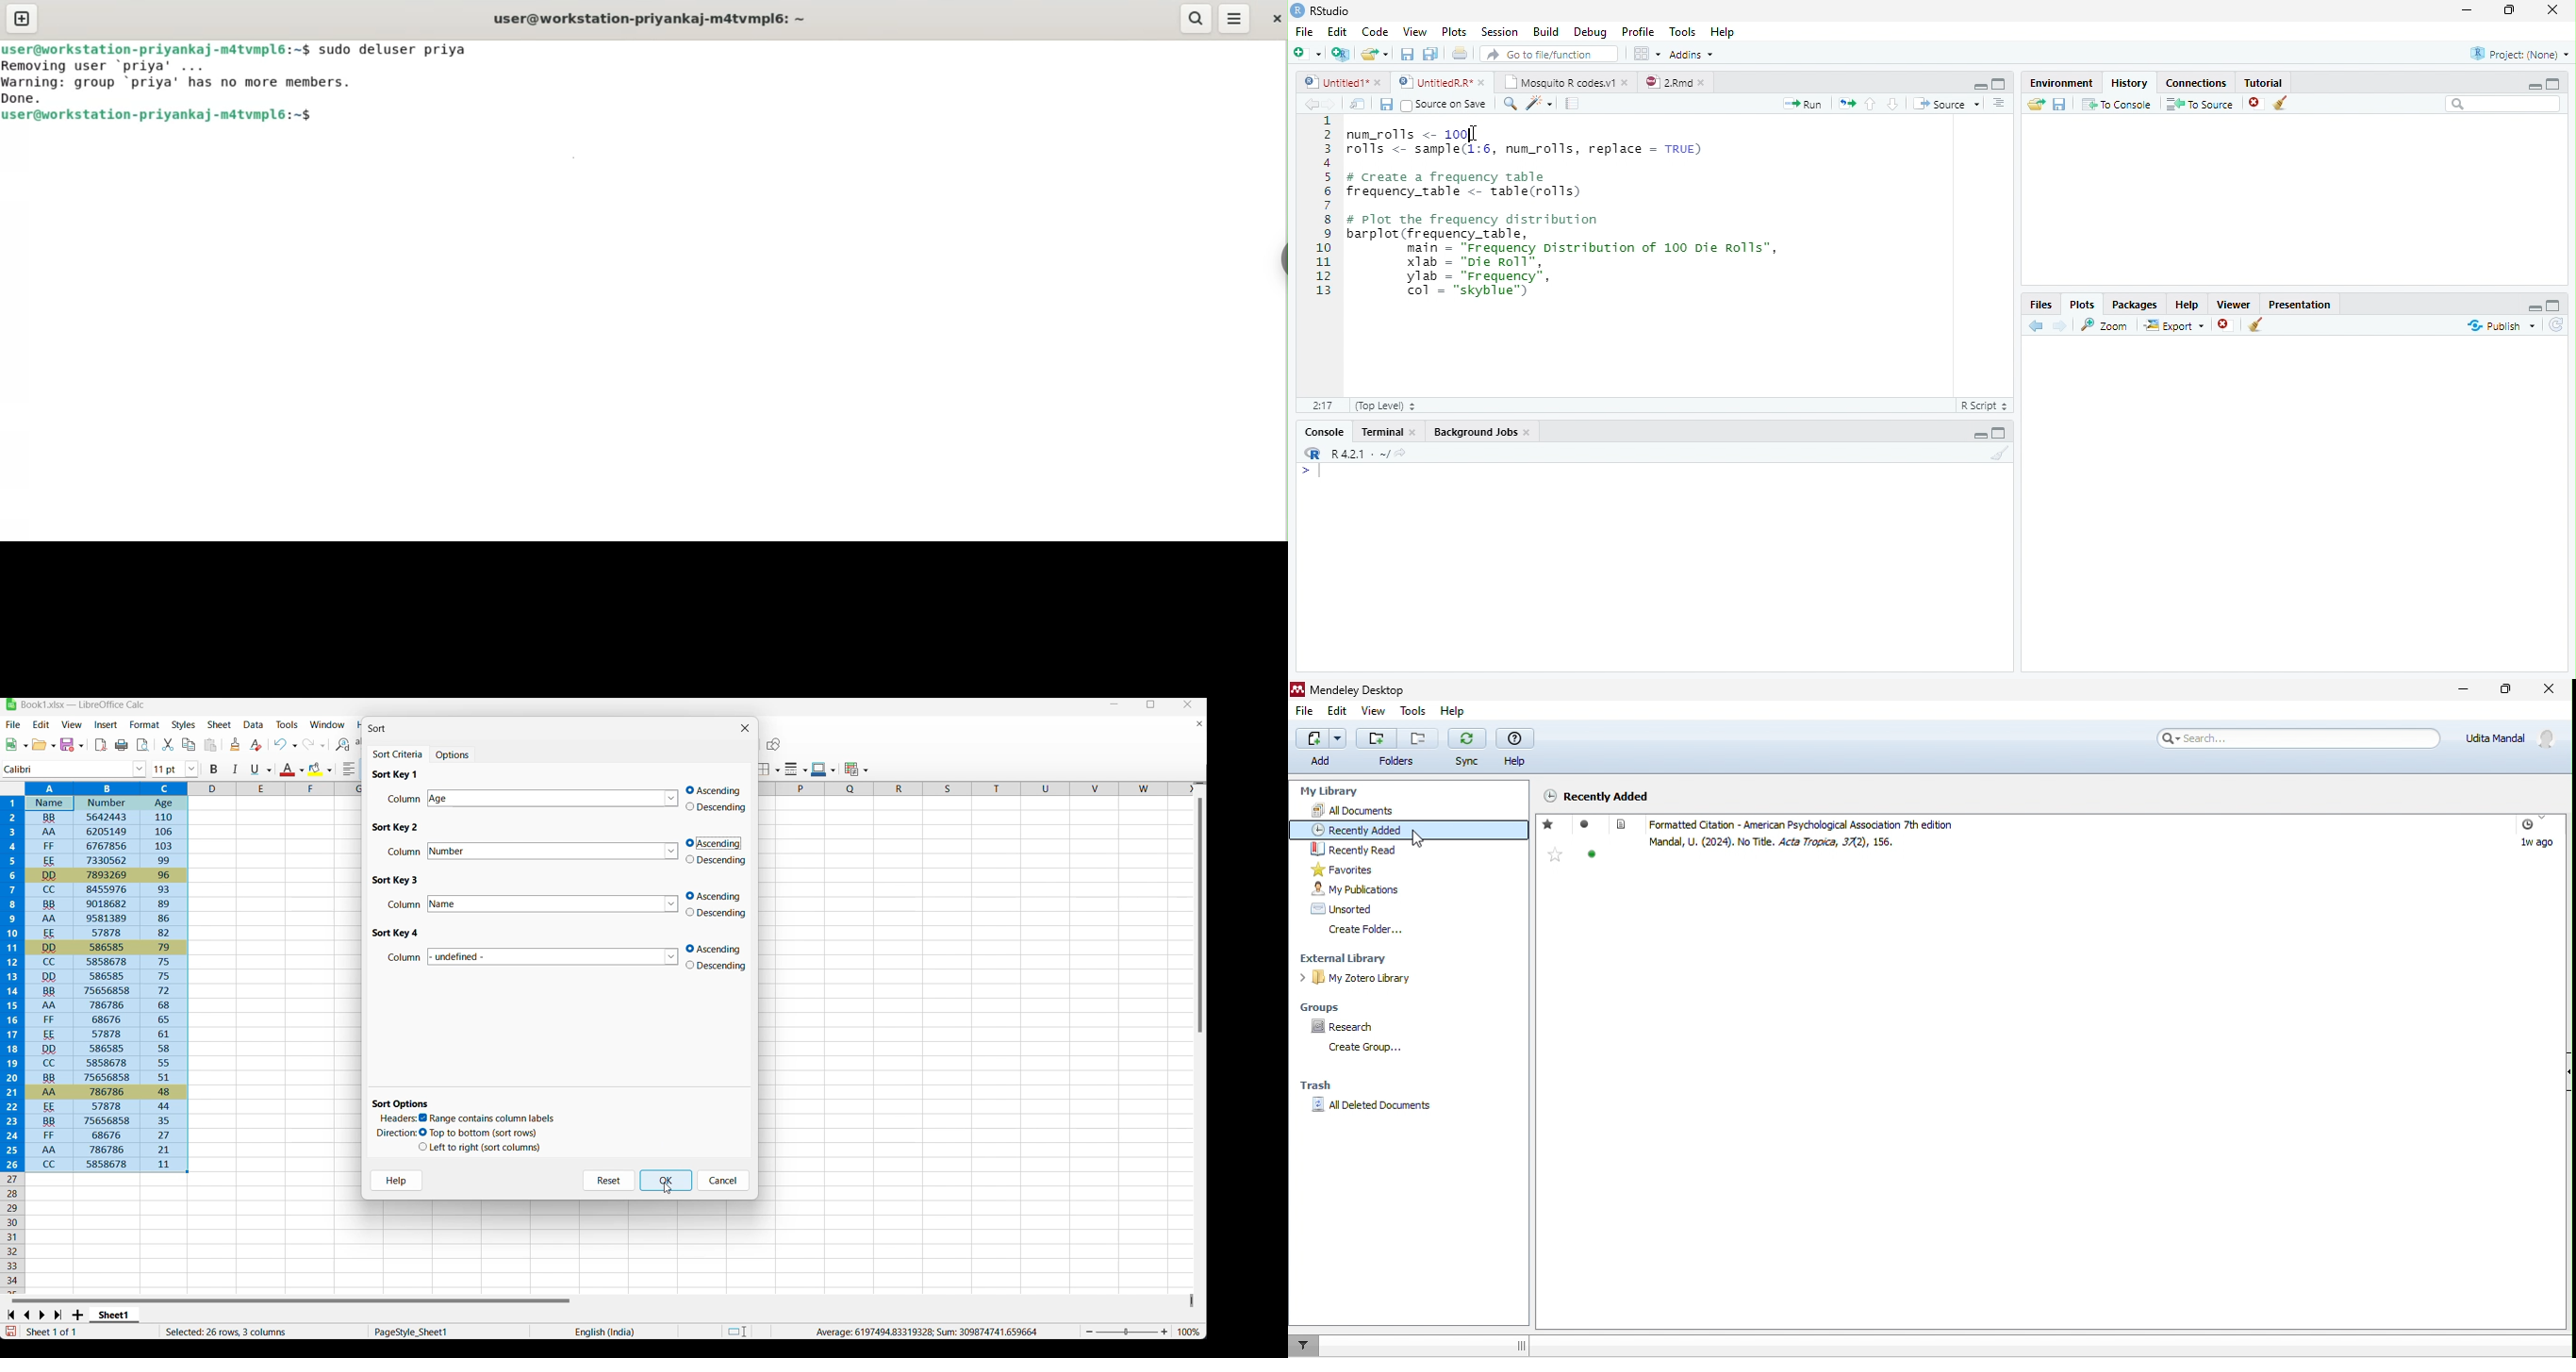  Describe the element at coordinates (1623, 256) in the screenshot. I see `Code Editor` at that location.